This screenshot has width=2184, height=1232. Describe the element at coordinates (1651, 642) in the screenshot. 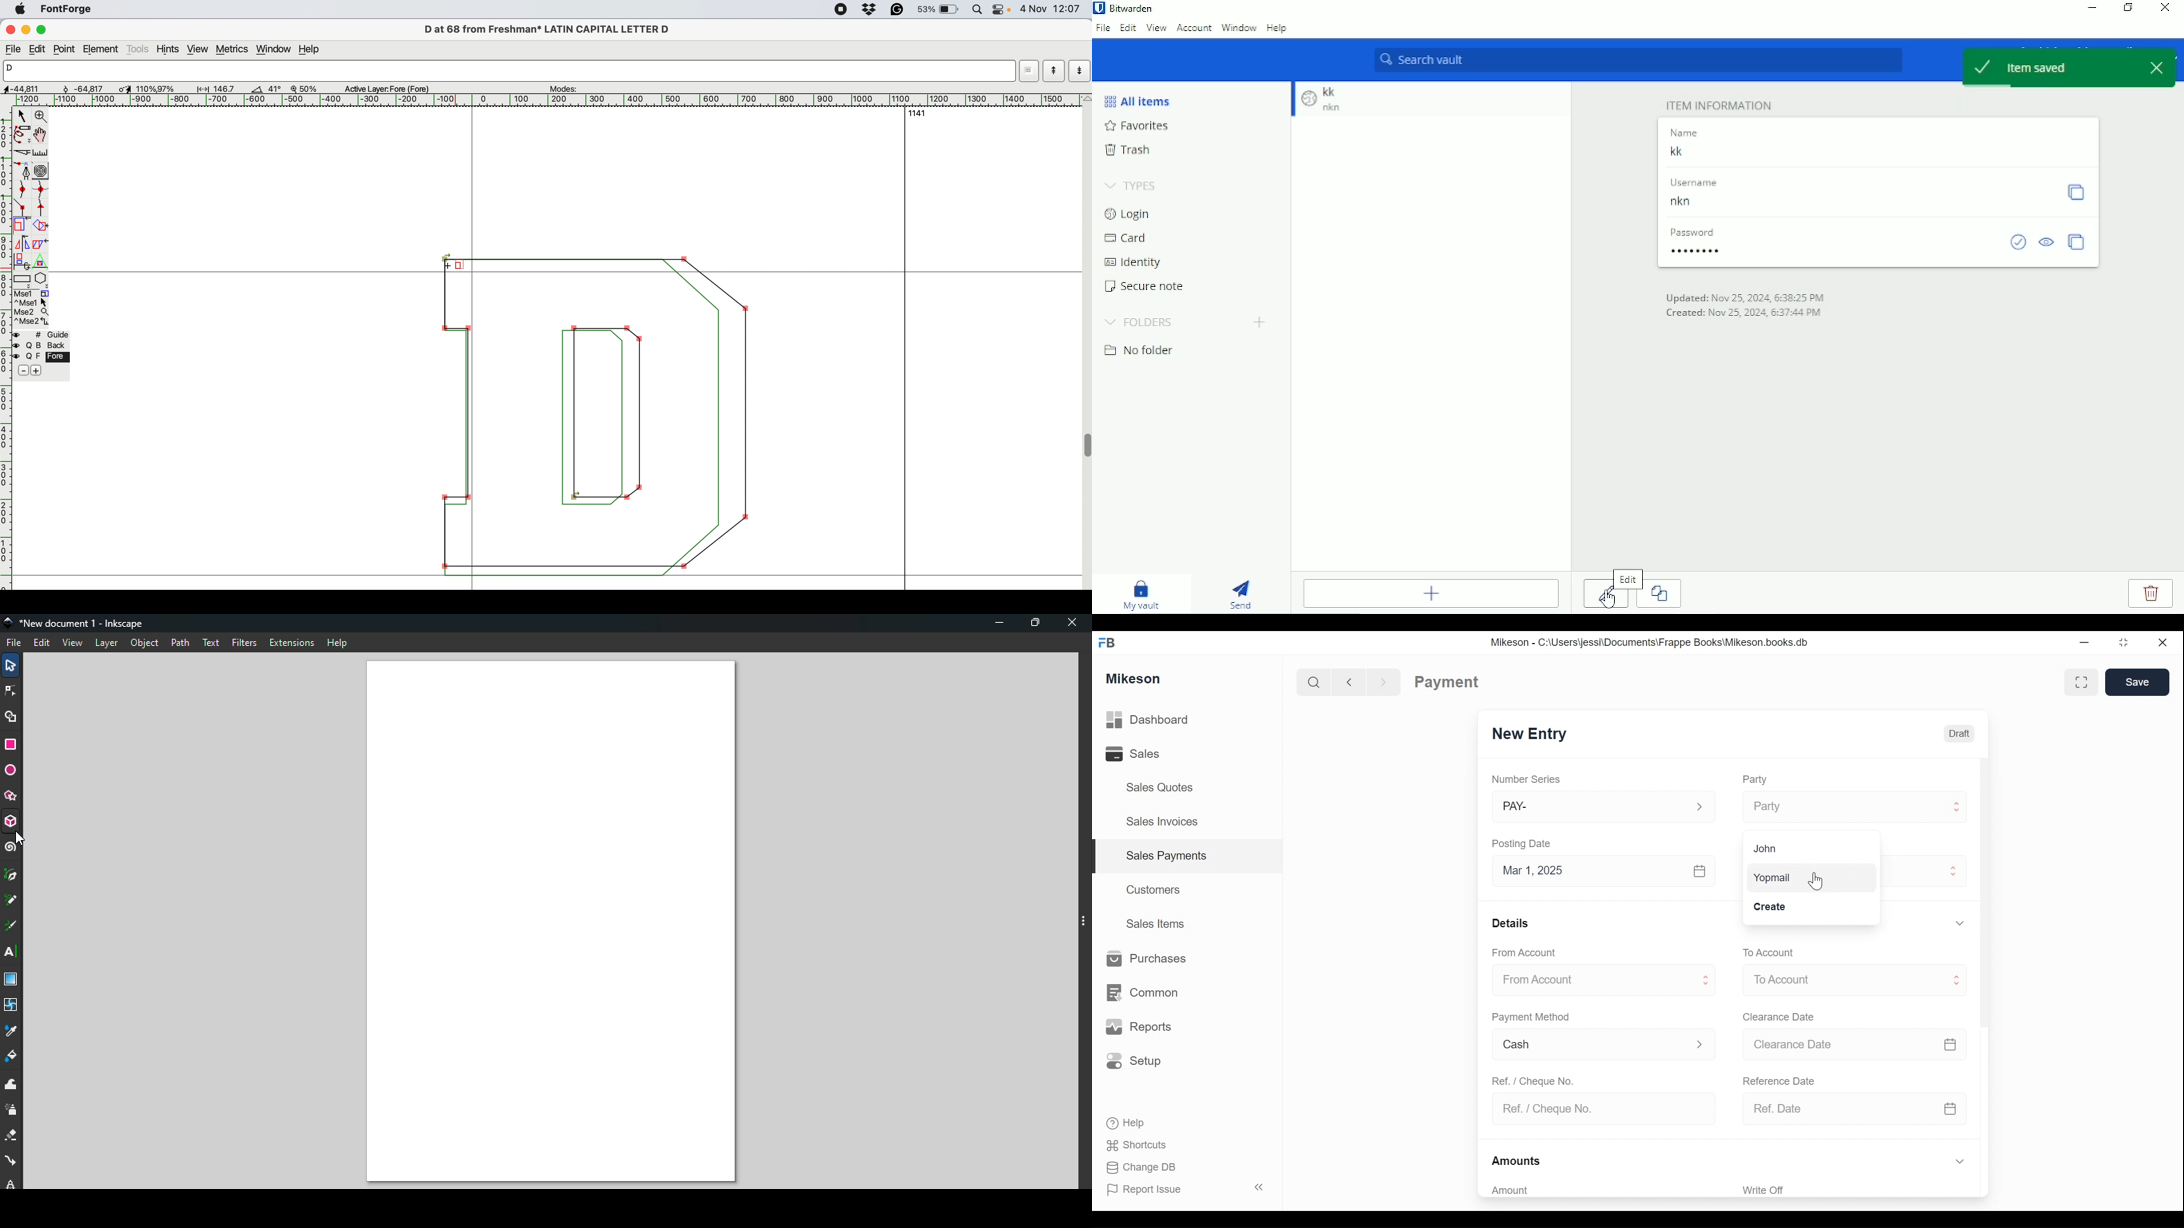

I see `Mikeson - C:\Users\jessi\Documents\Frappe Books\Mikeson.books.db` at that location.